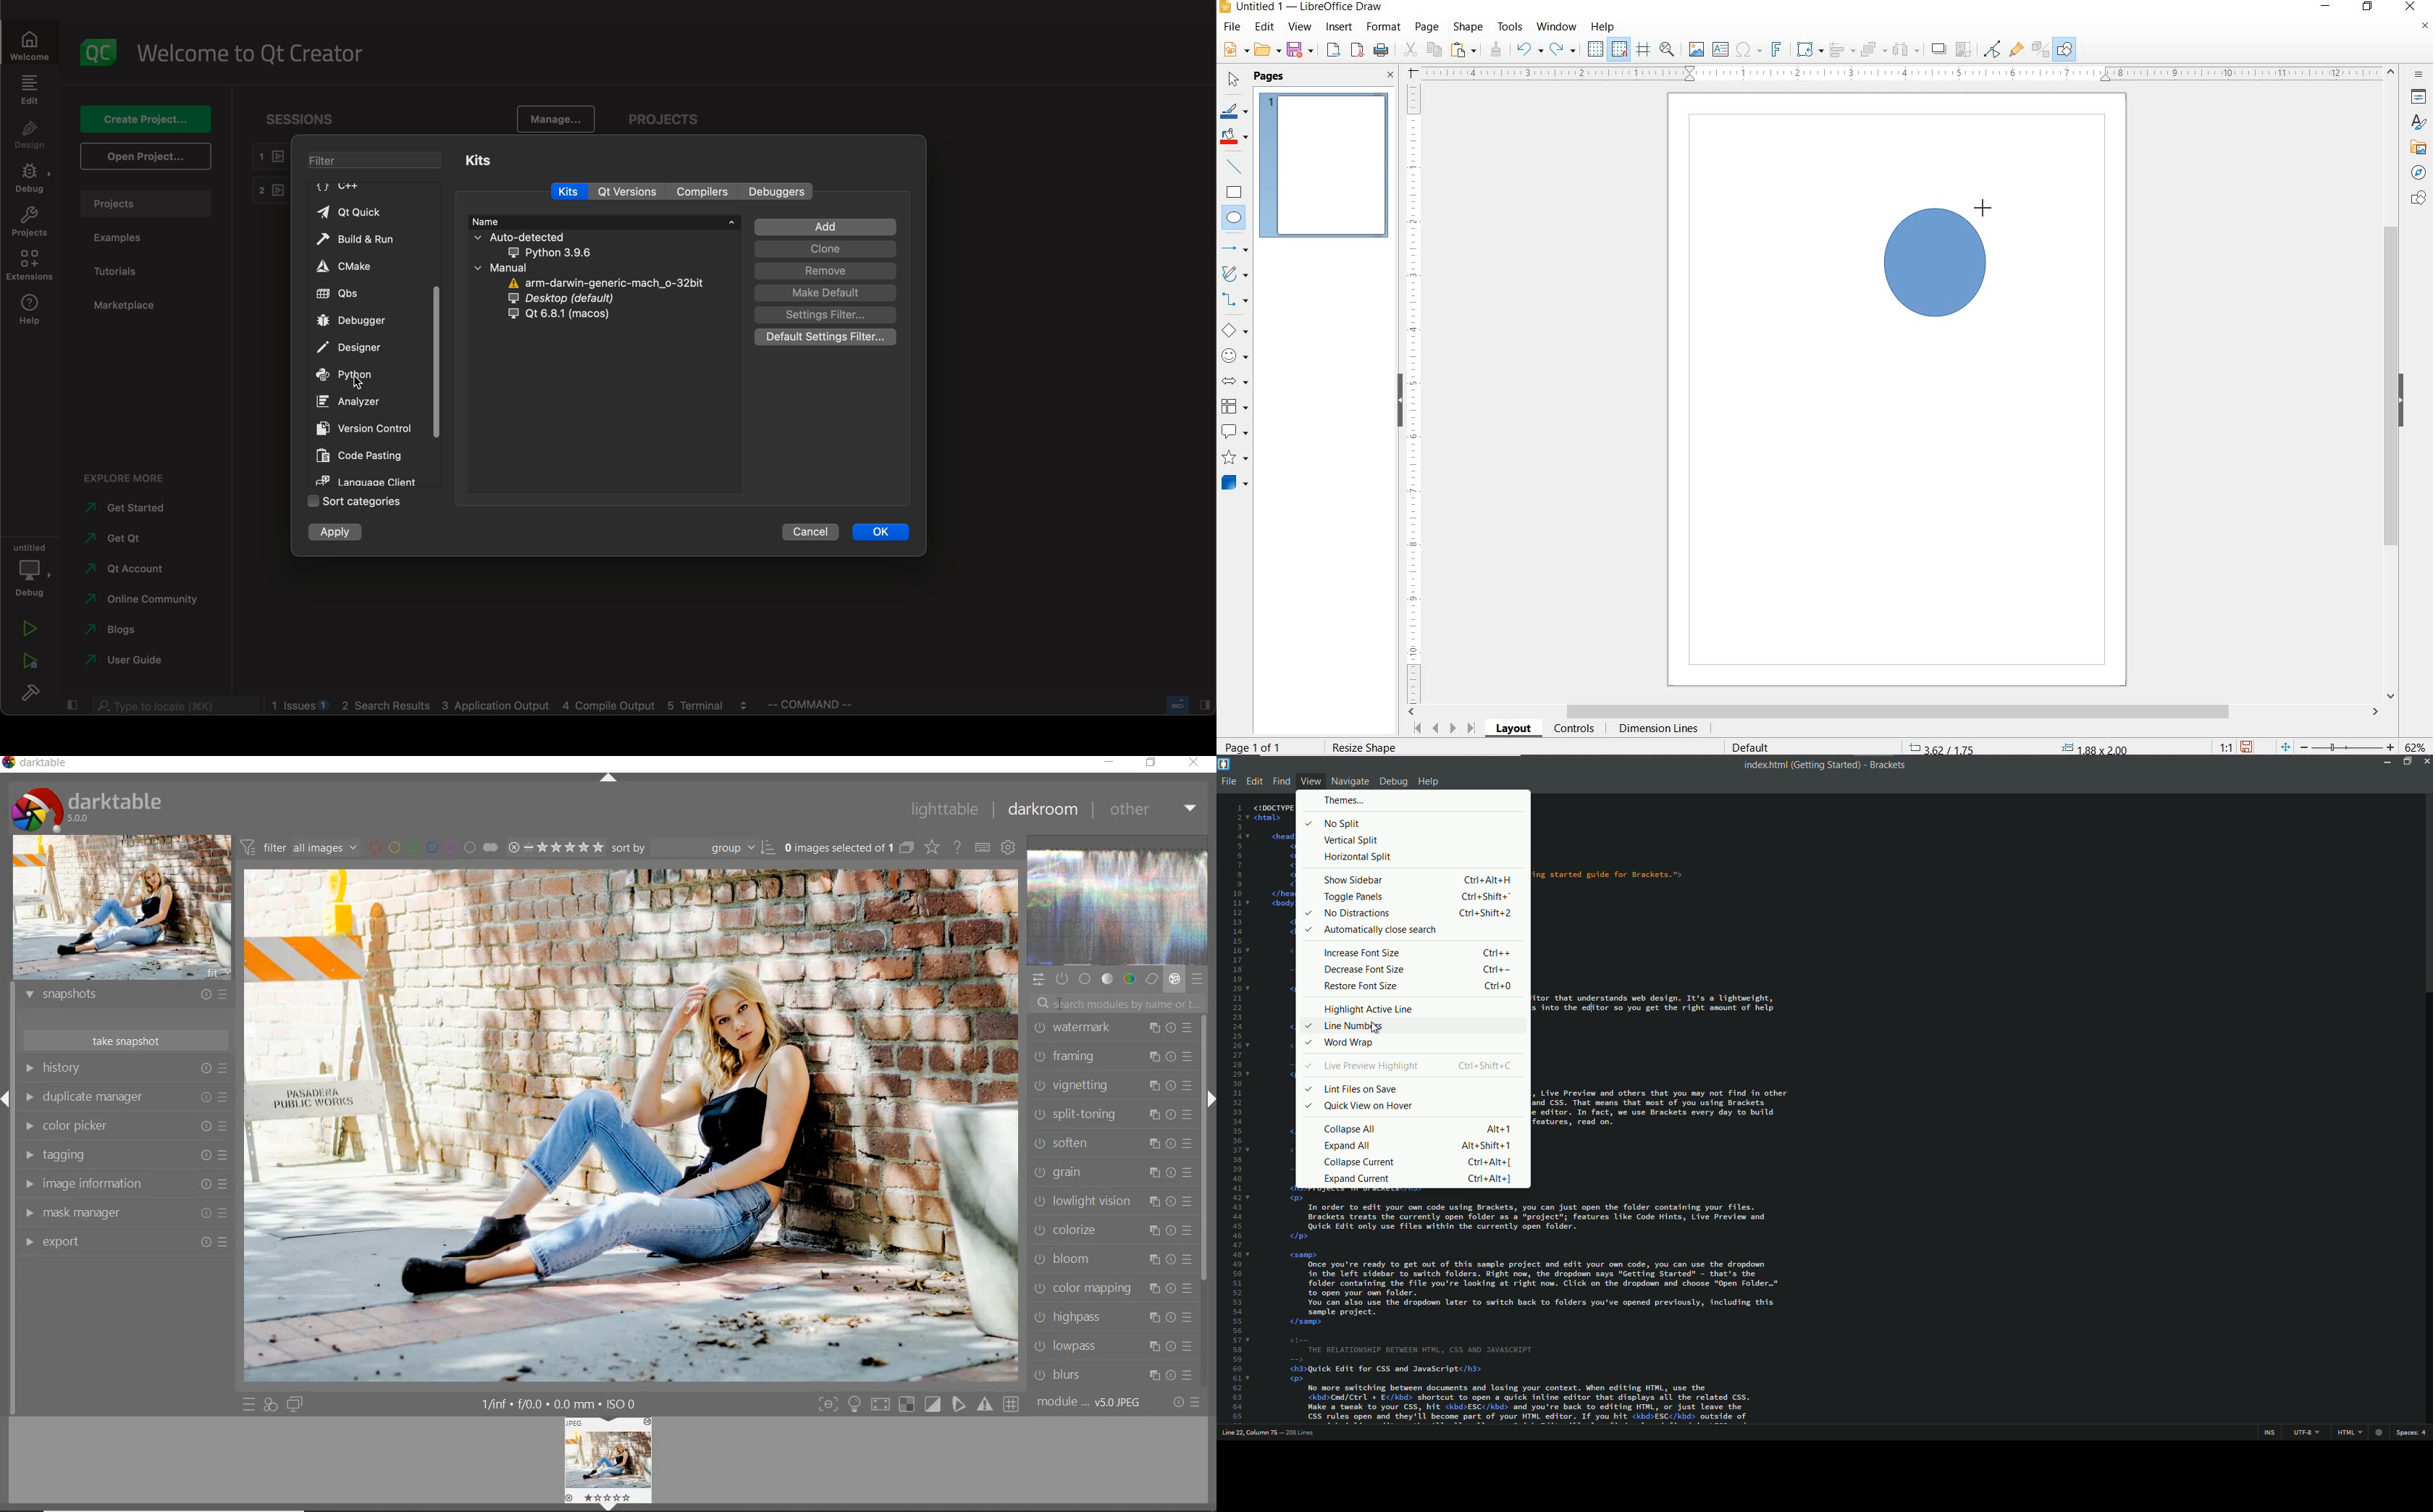  I want to click on file, so click(1229, 783).